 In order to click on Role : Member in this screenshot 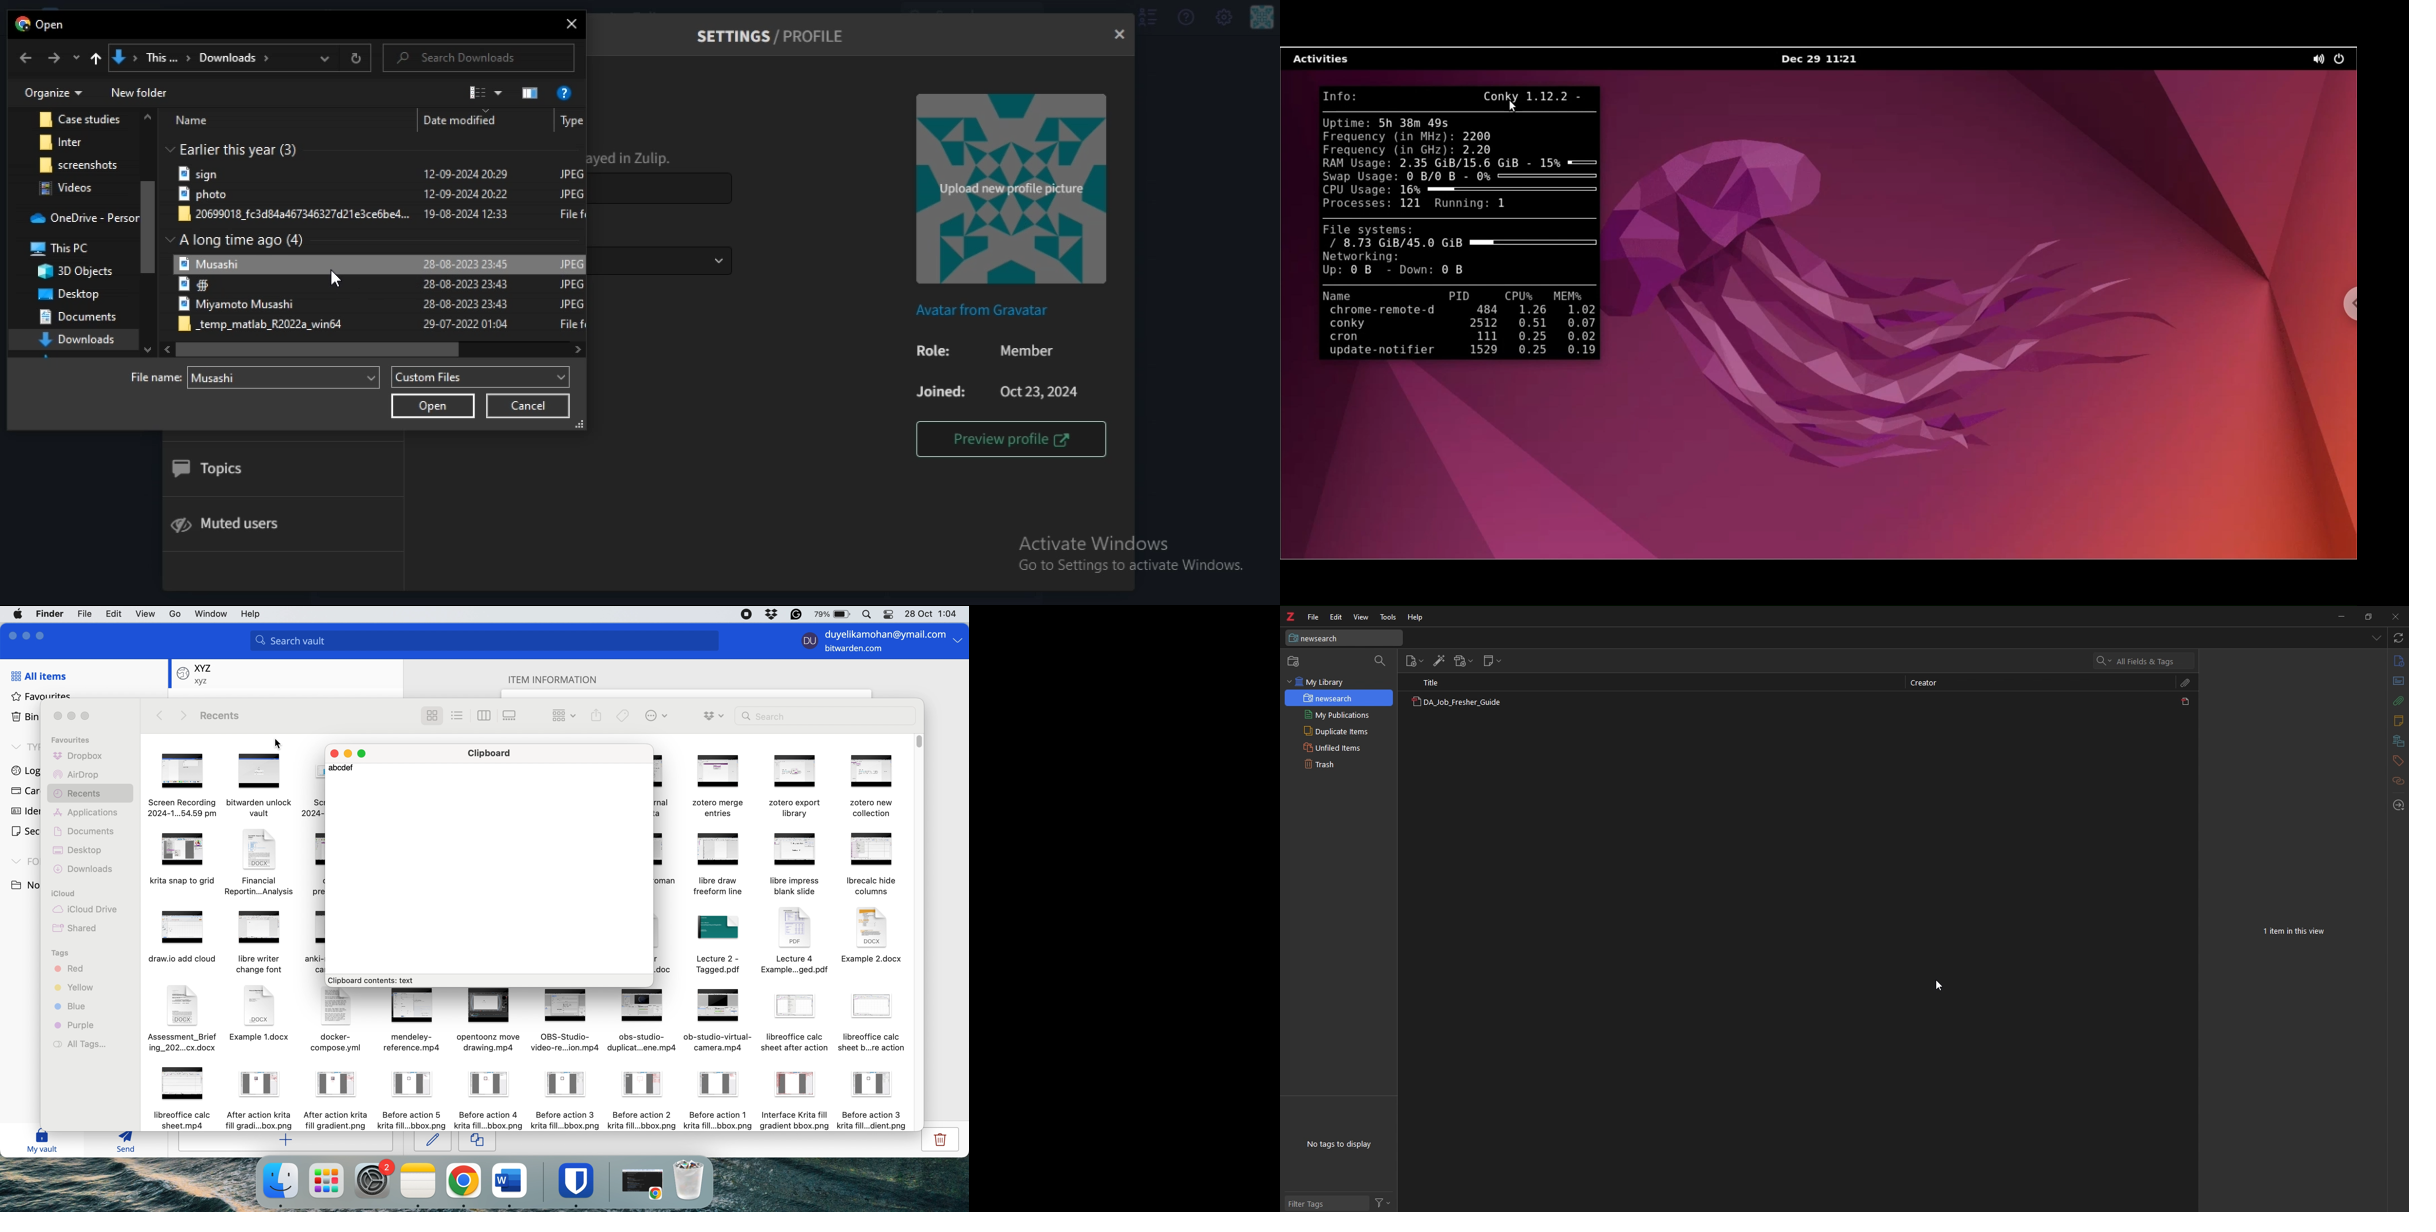, I will do `click(996, 353)`.